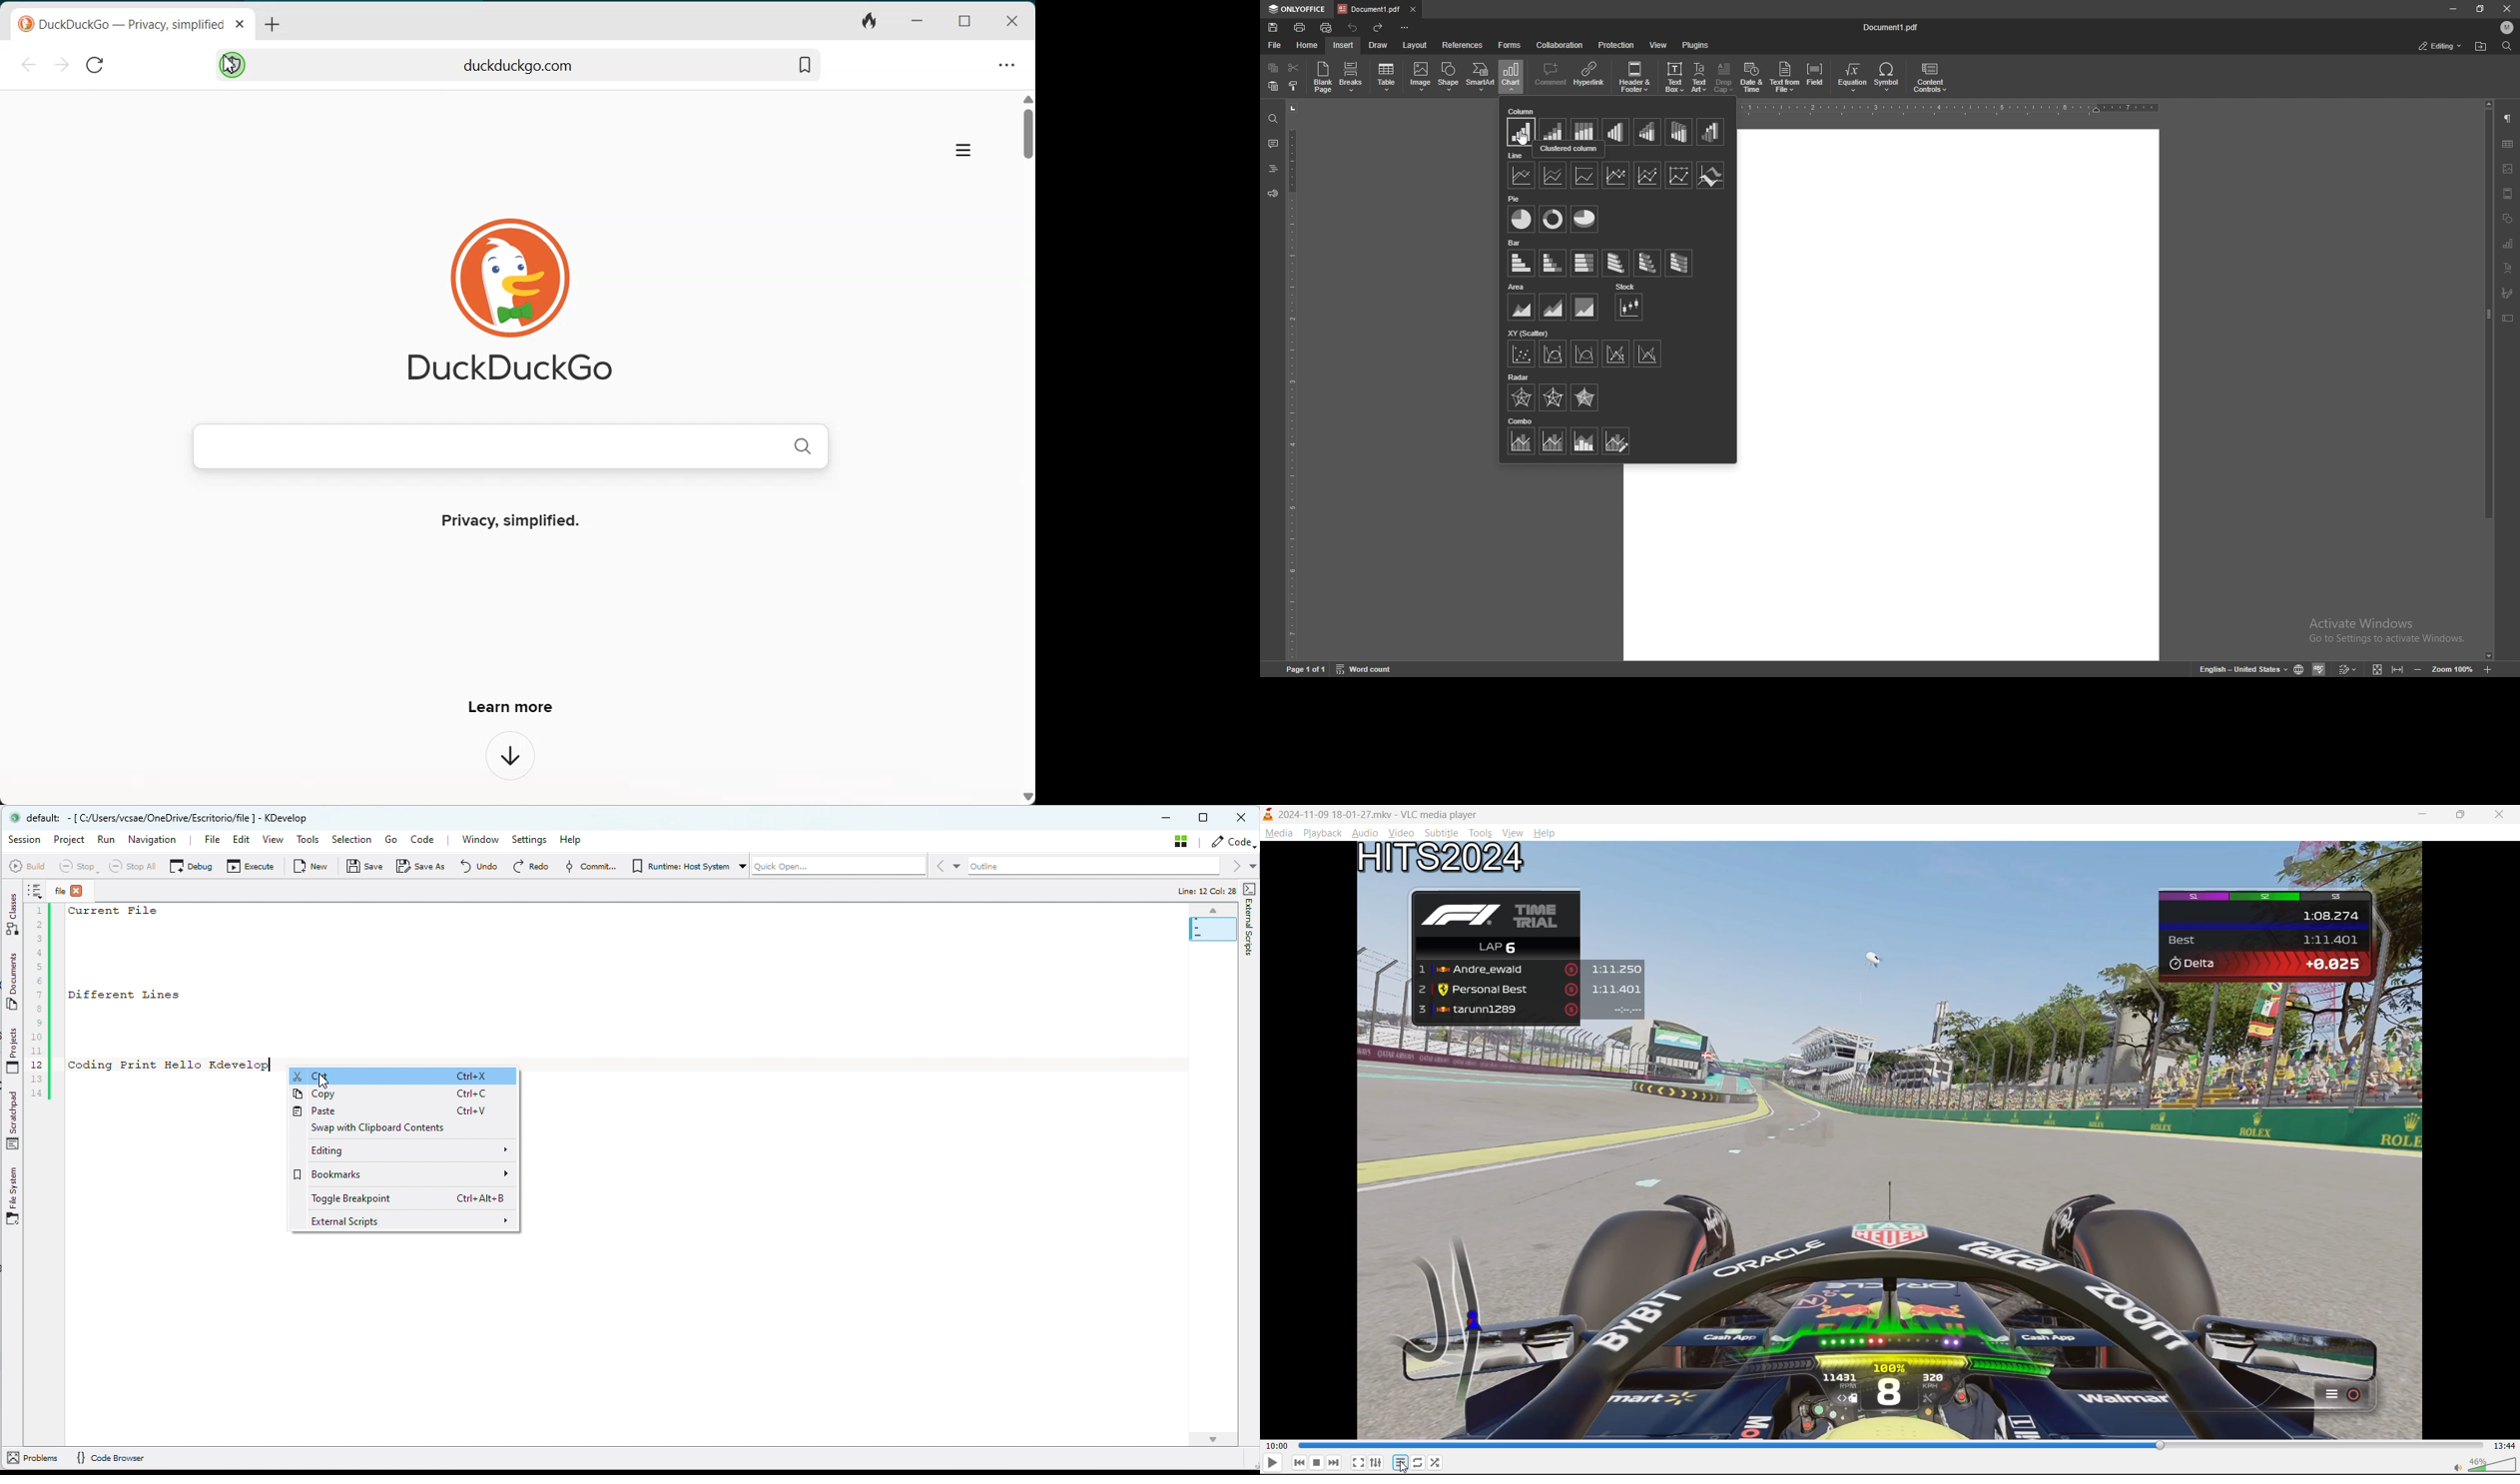 This screenshot has height=1484, width=2520. What do you see at coordinates (2503, 9) in the screenshot?
I see `Close` at bounding box center [2503, 9].